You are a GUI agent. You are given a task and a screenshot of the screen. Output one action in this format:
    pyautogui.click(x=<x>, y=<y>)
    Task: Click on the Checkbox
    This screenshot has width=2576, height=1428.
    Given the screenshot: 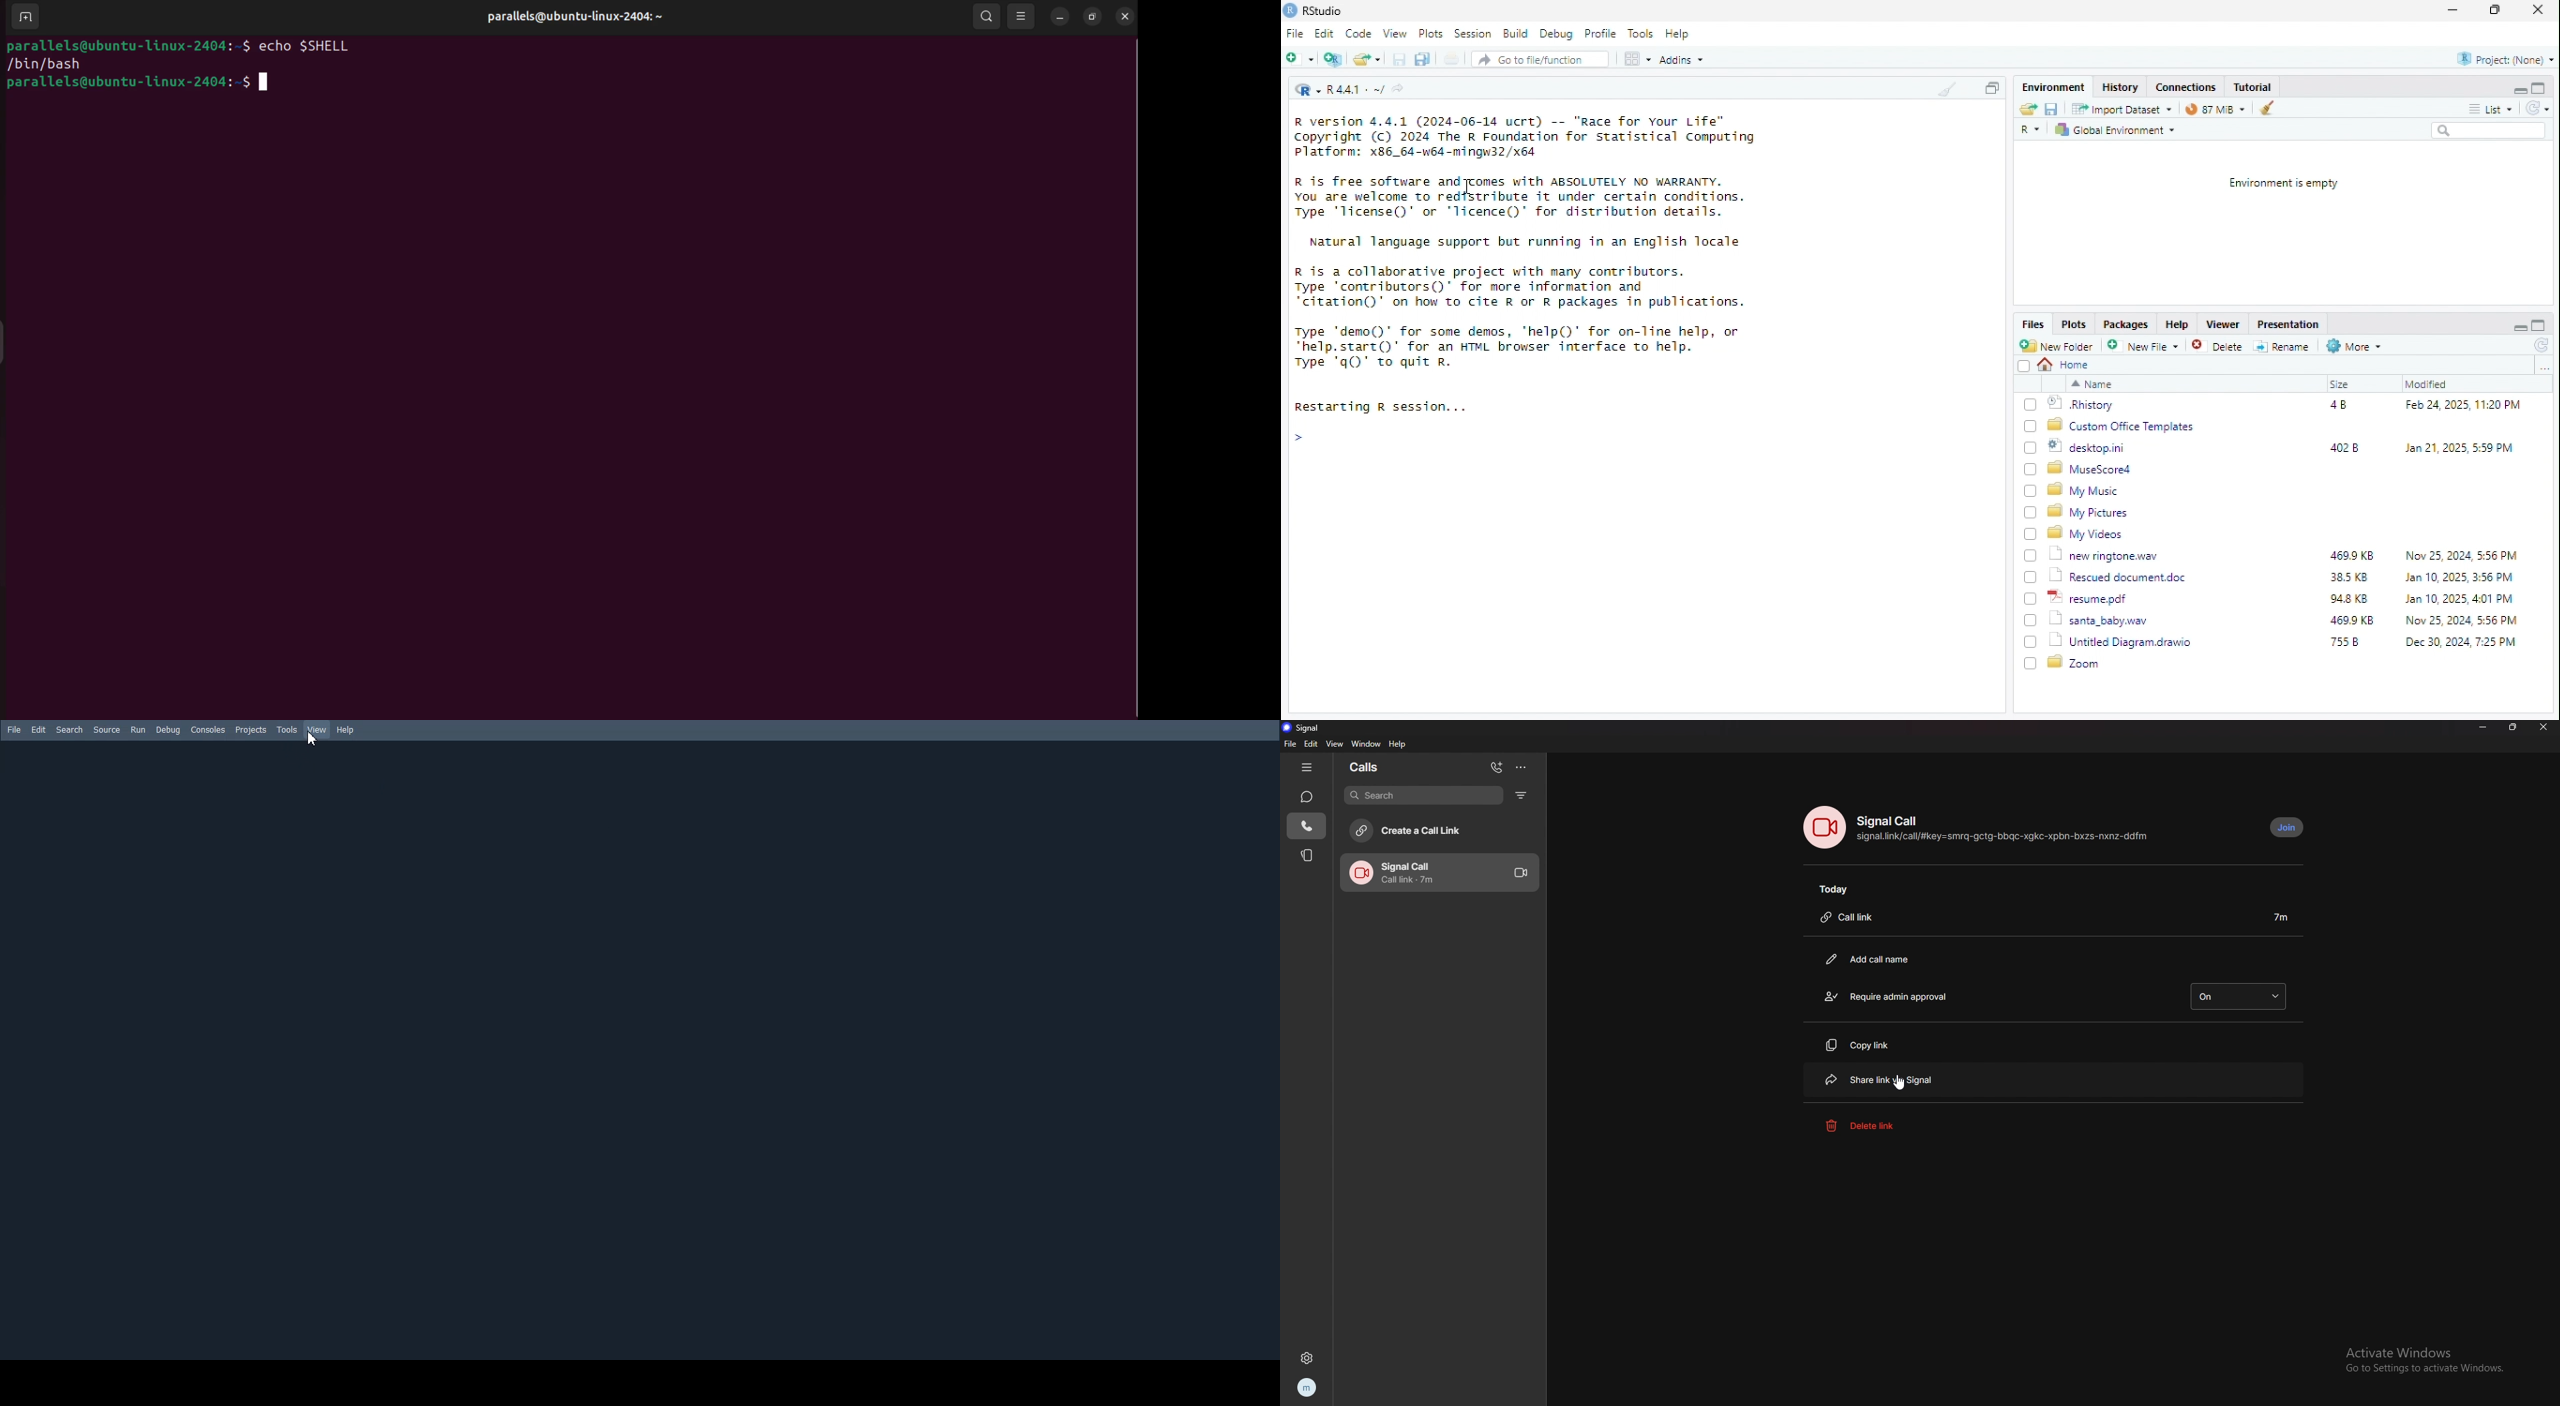 What is the action you would take?
    pyautogui.click(x=2031, y=663)
    